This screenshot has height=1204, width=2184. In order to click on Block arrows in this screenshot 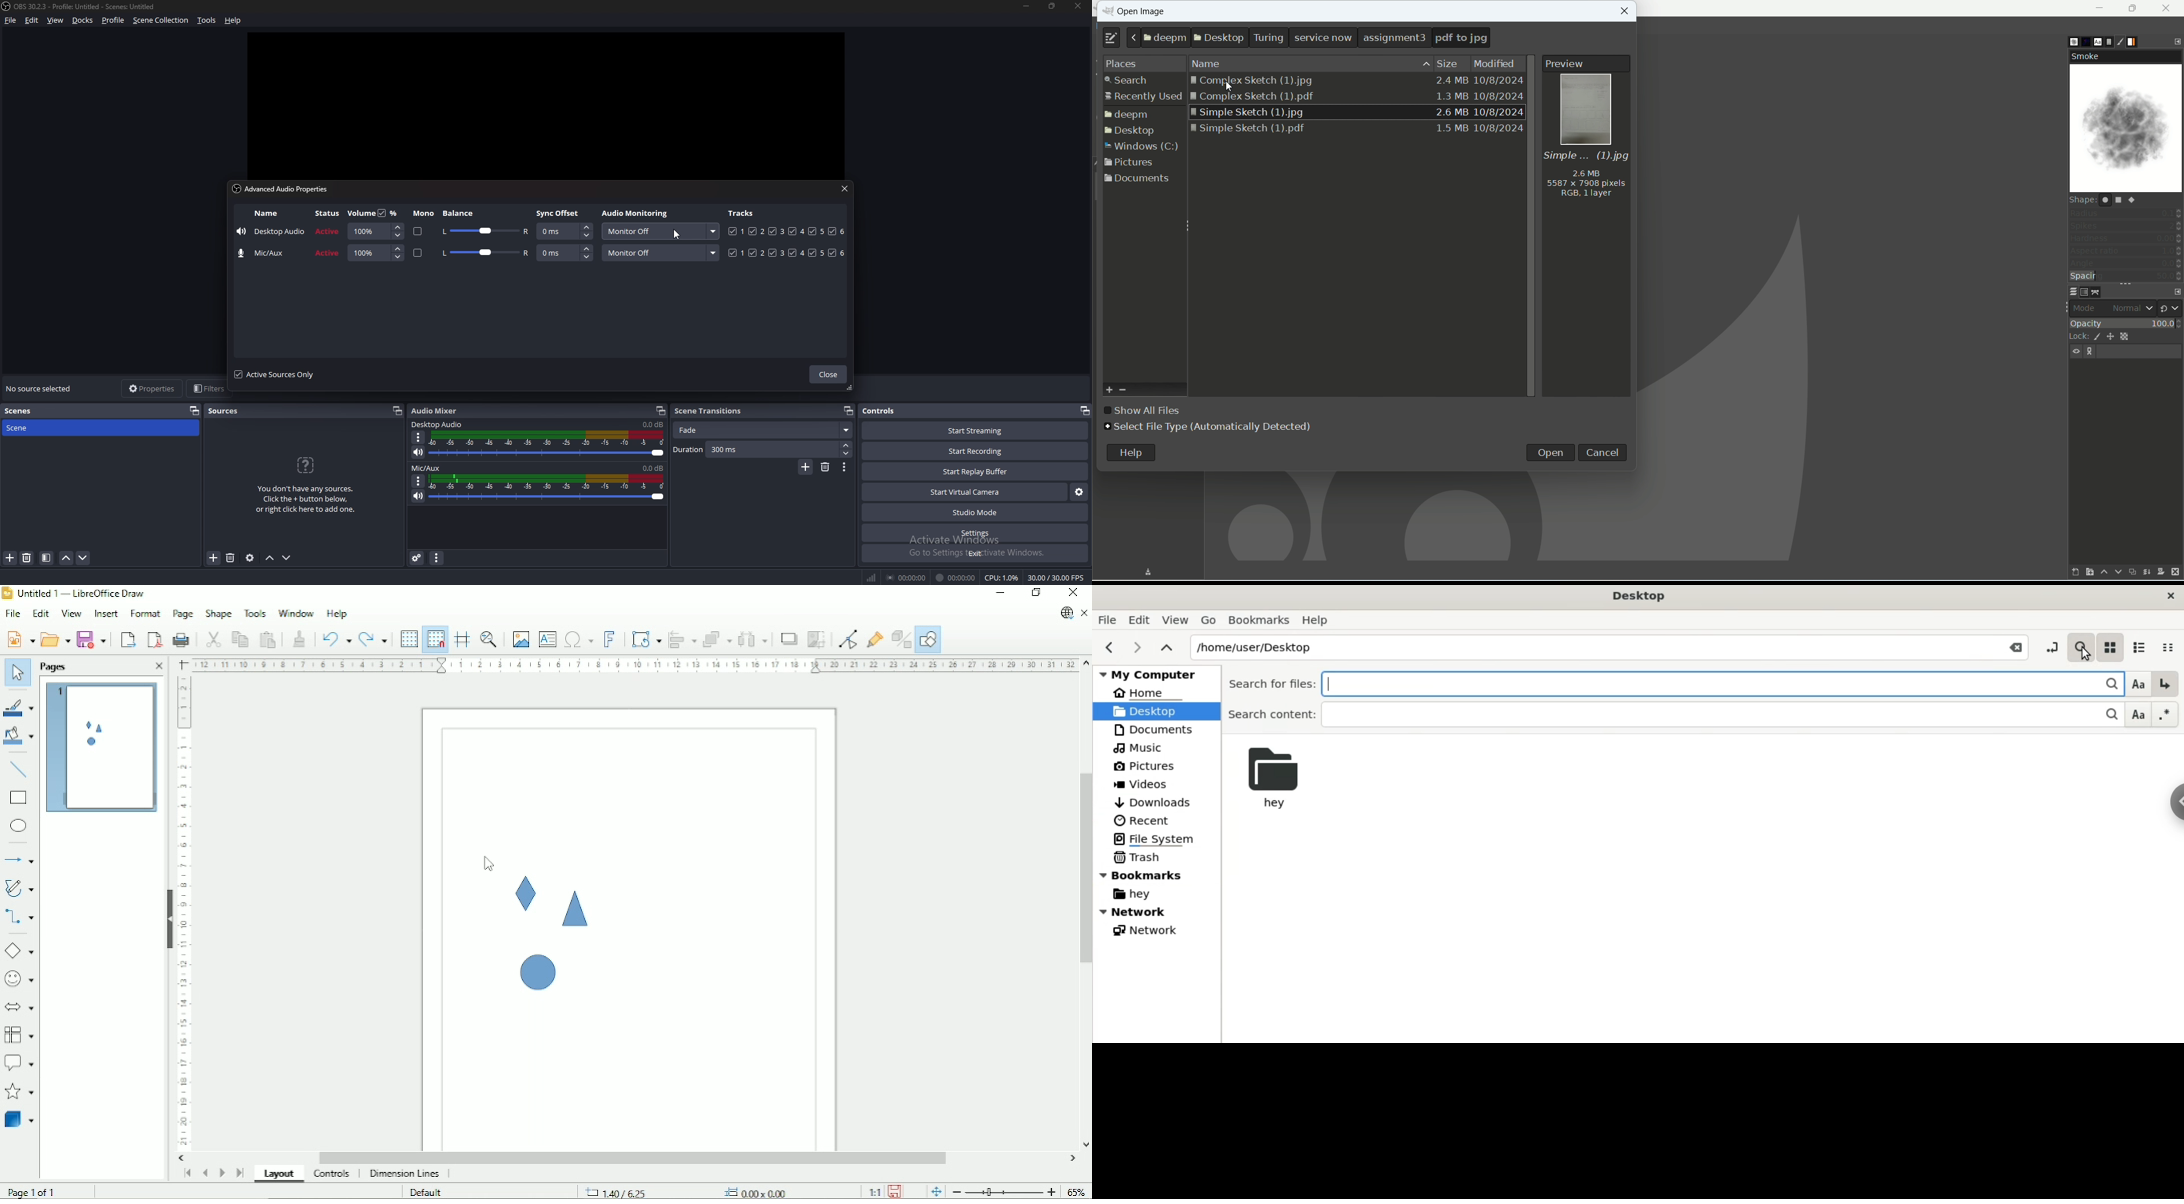, I will do `click(20, 1006)`.